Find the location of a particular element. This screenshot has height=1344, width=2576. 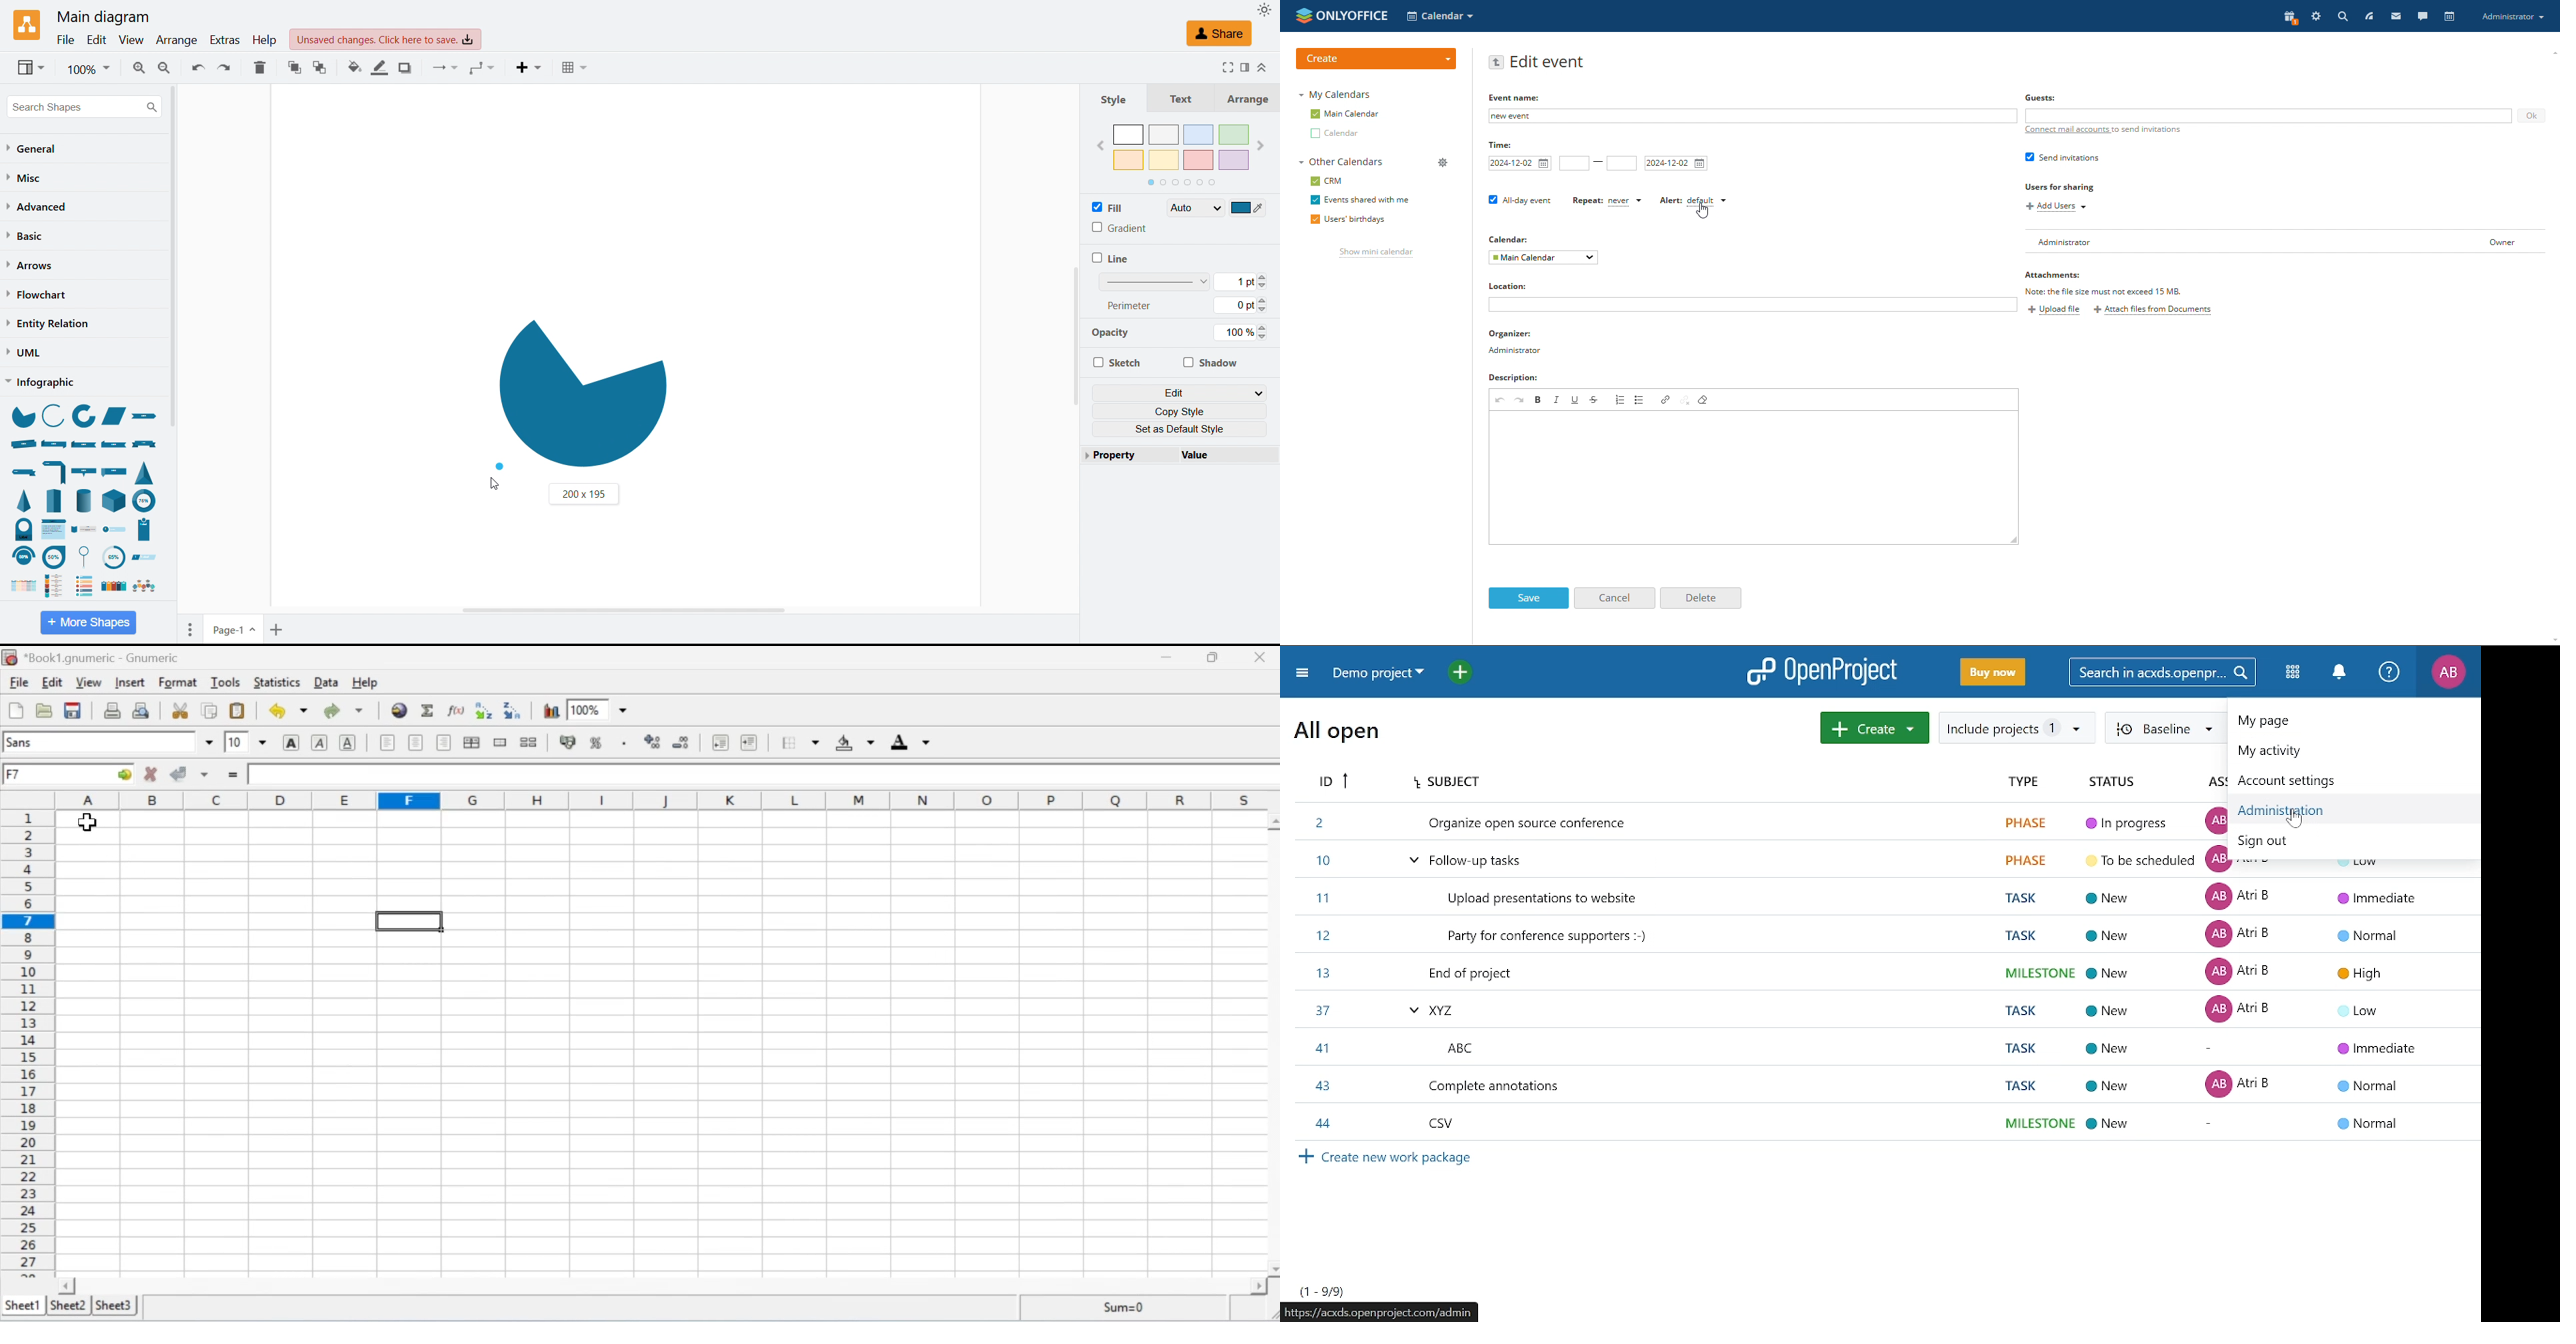

Page options  is located at coordinates (190, 630).